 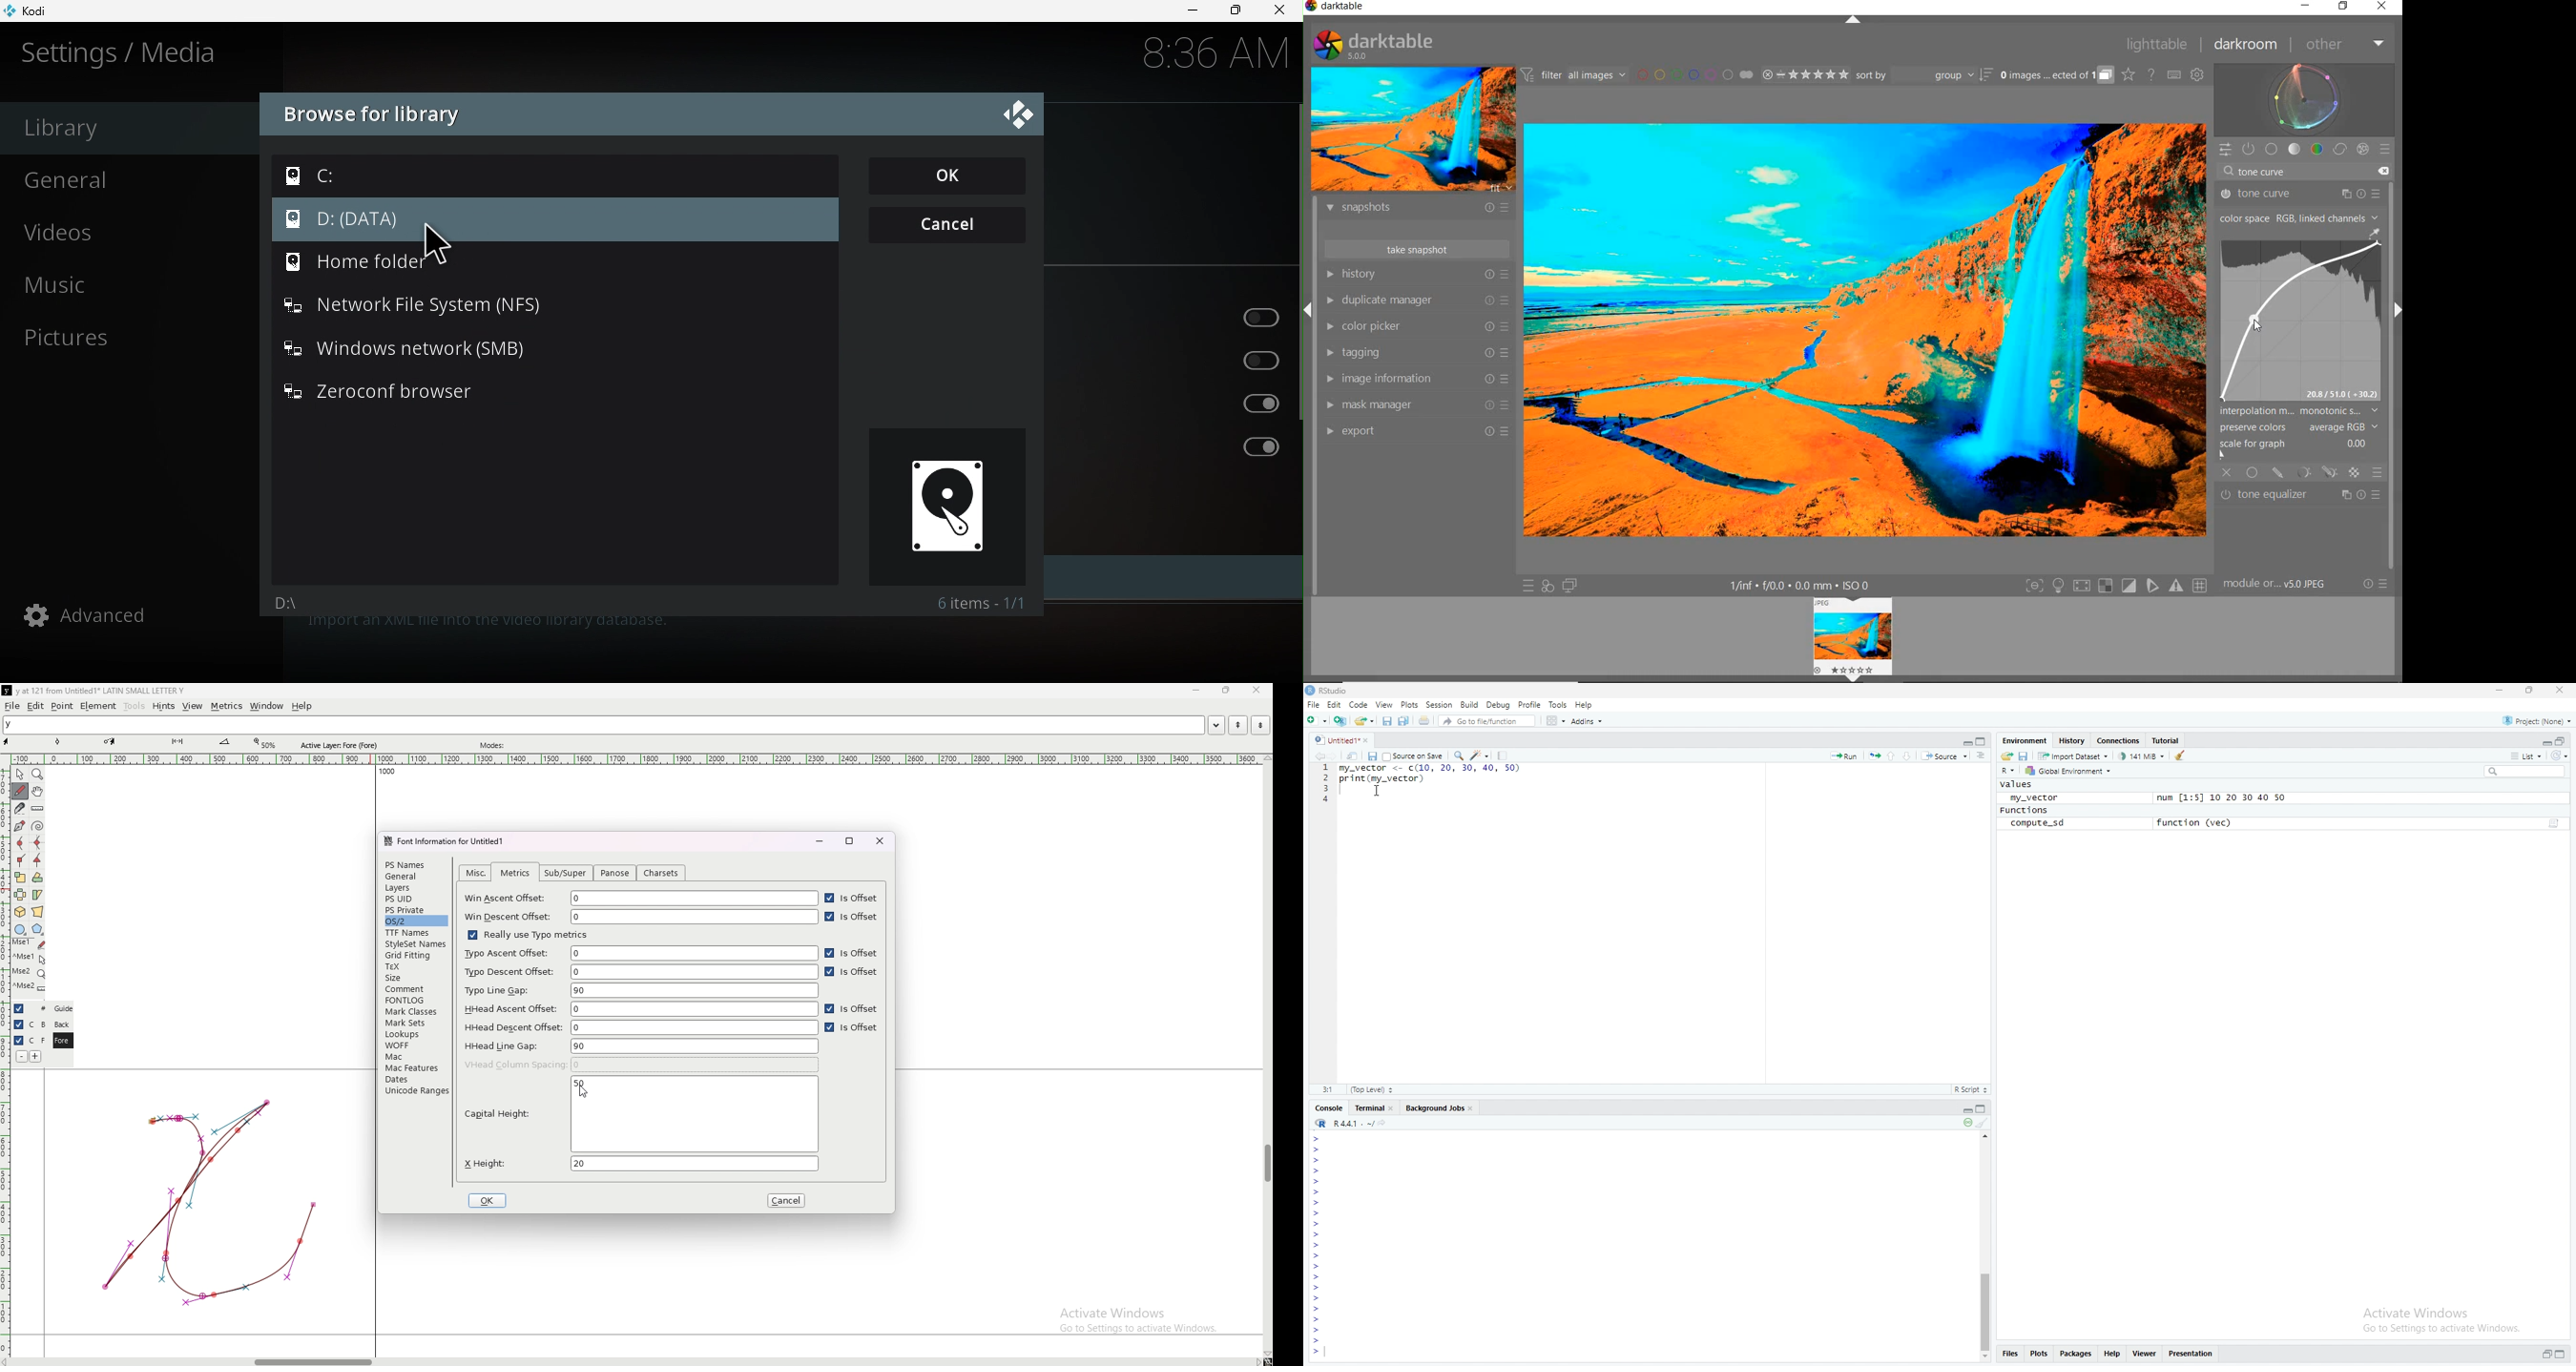 I want to click on File, so click(x=1313, y=704).